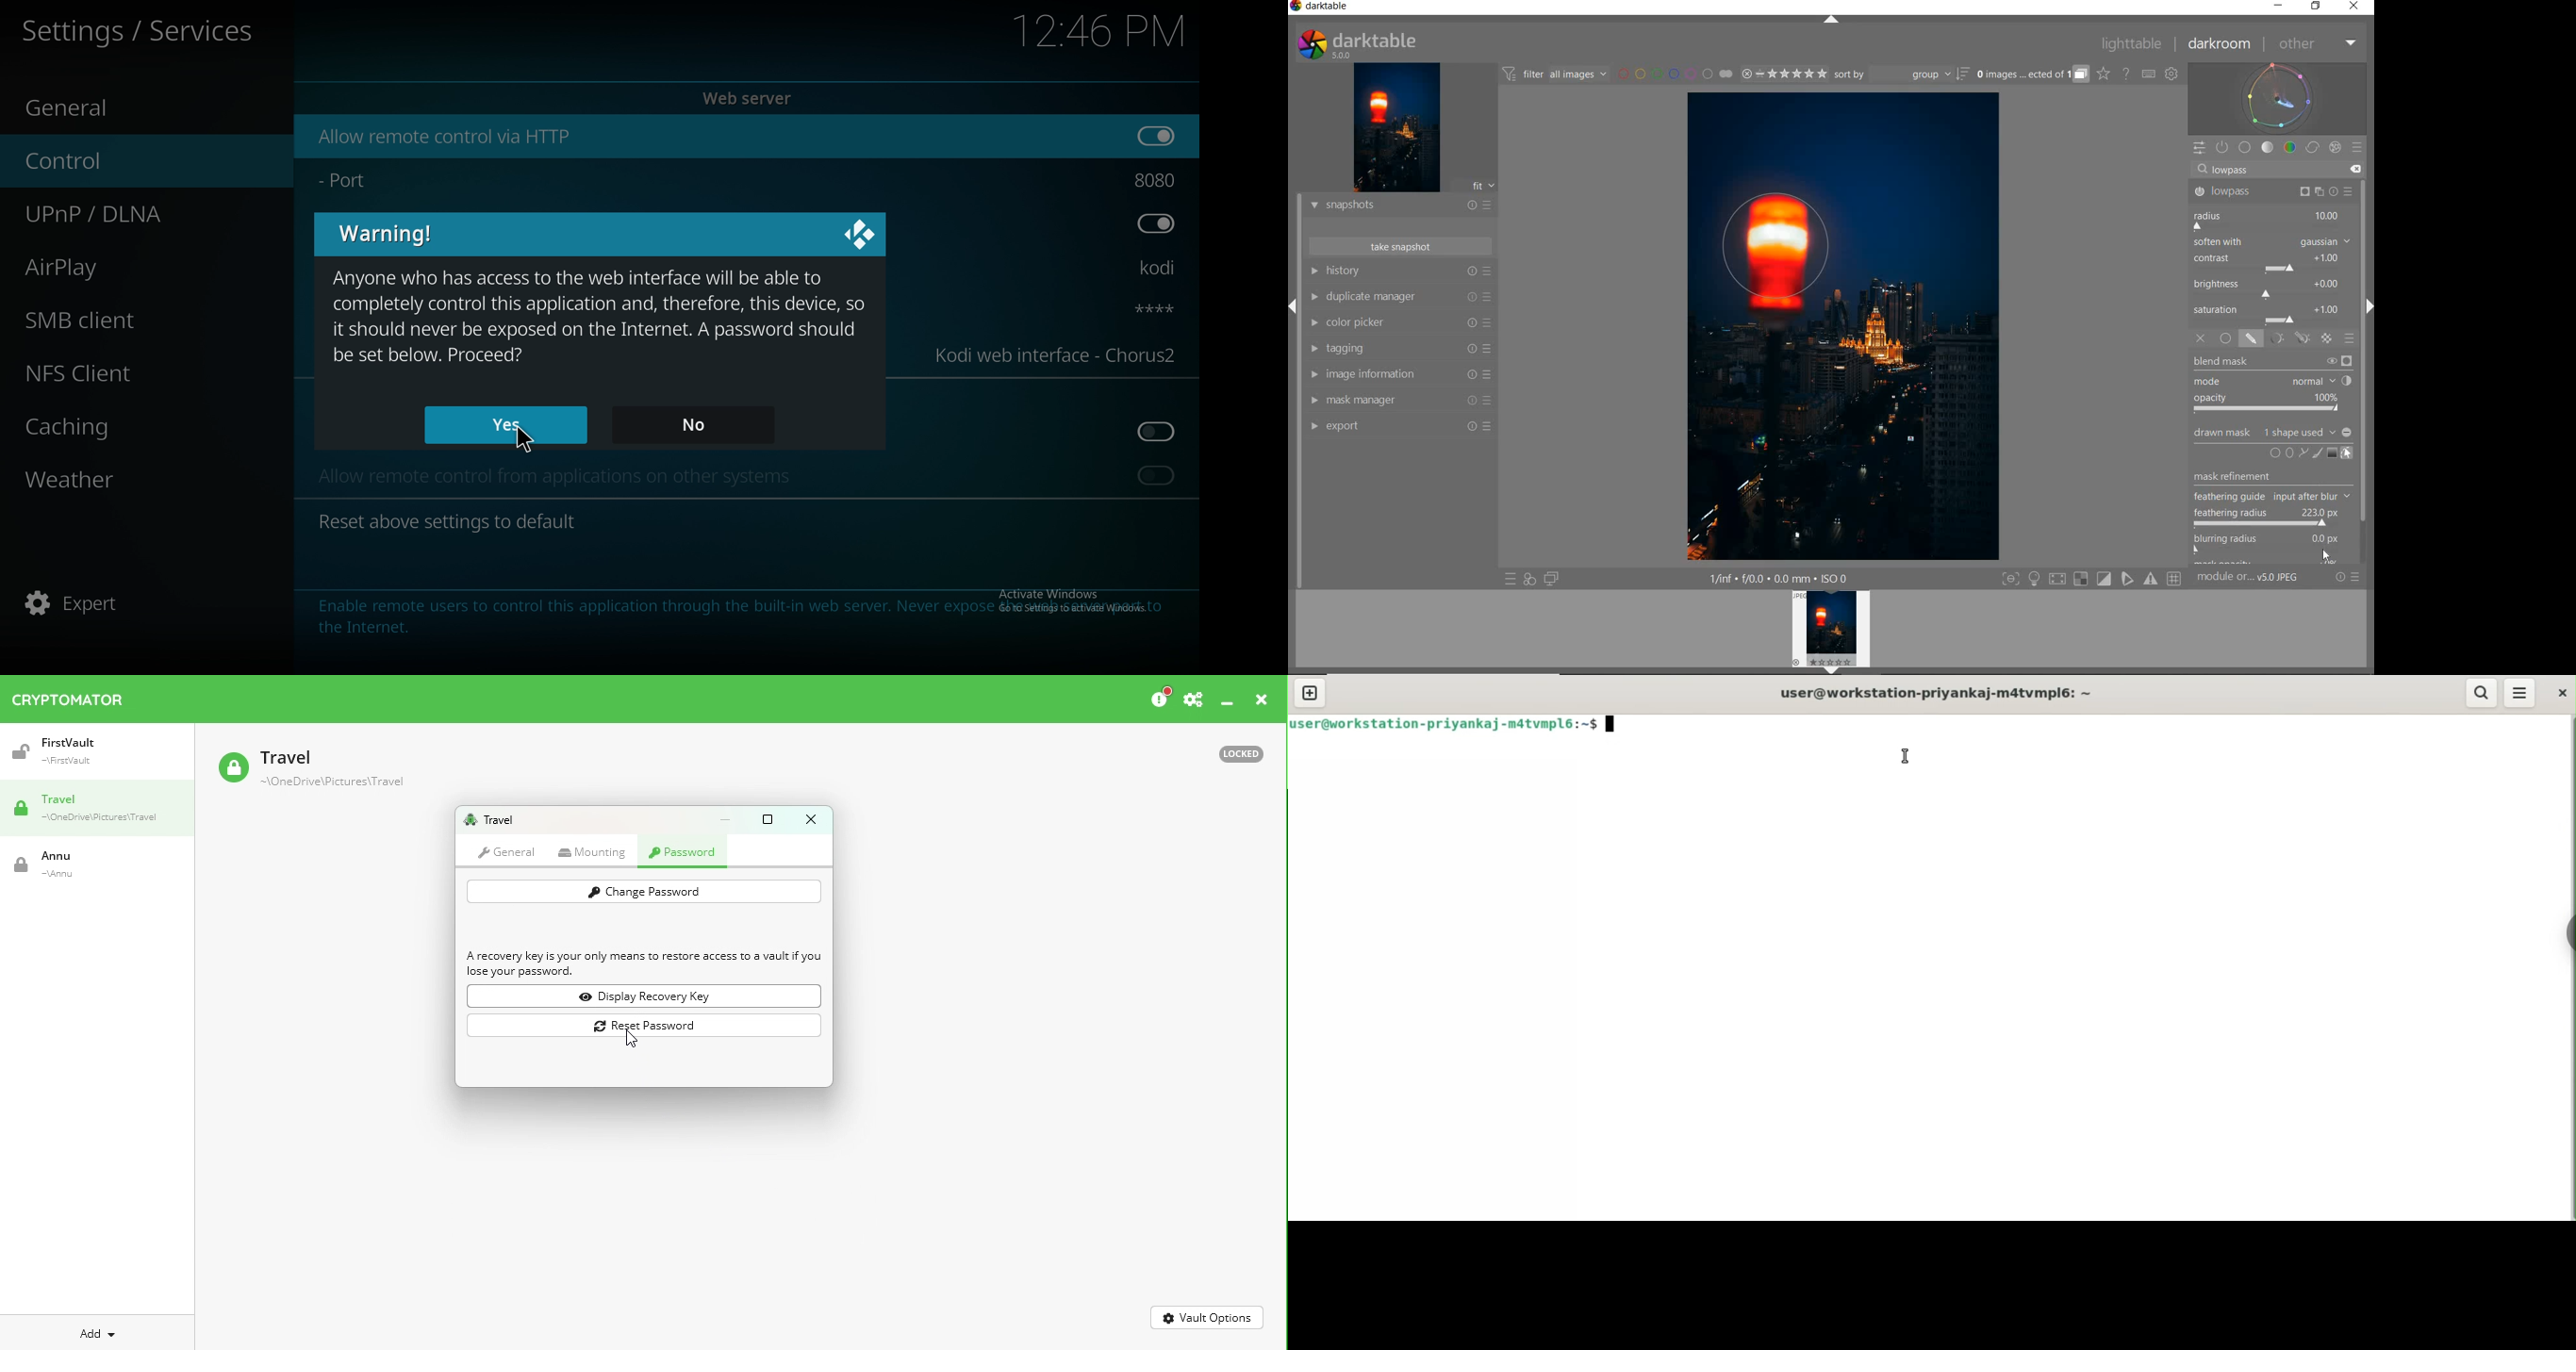 The width and height of the screenshot is (2576, 1372). I want to click on port number, so click(1159, 178).